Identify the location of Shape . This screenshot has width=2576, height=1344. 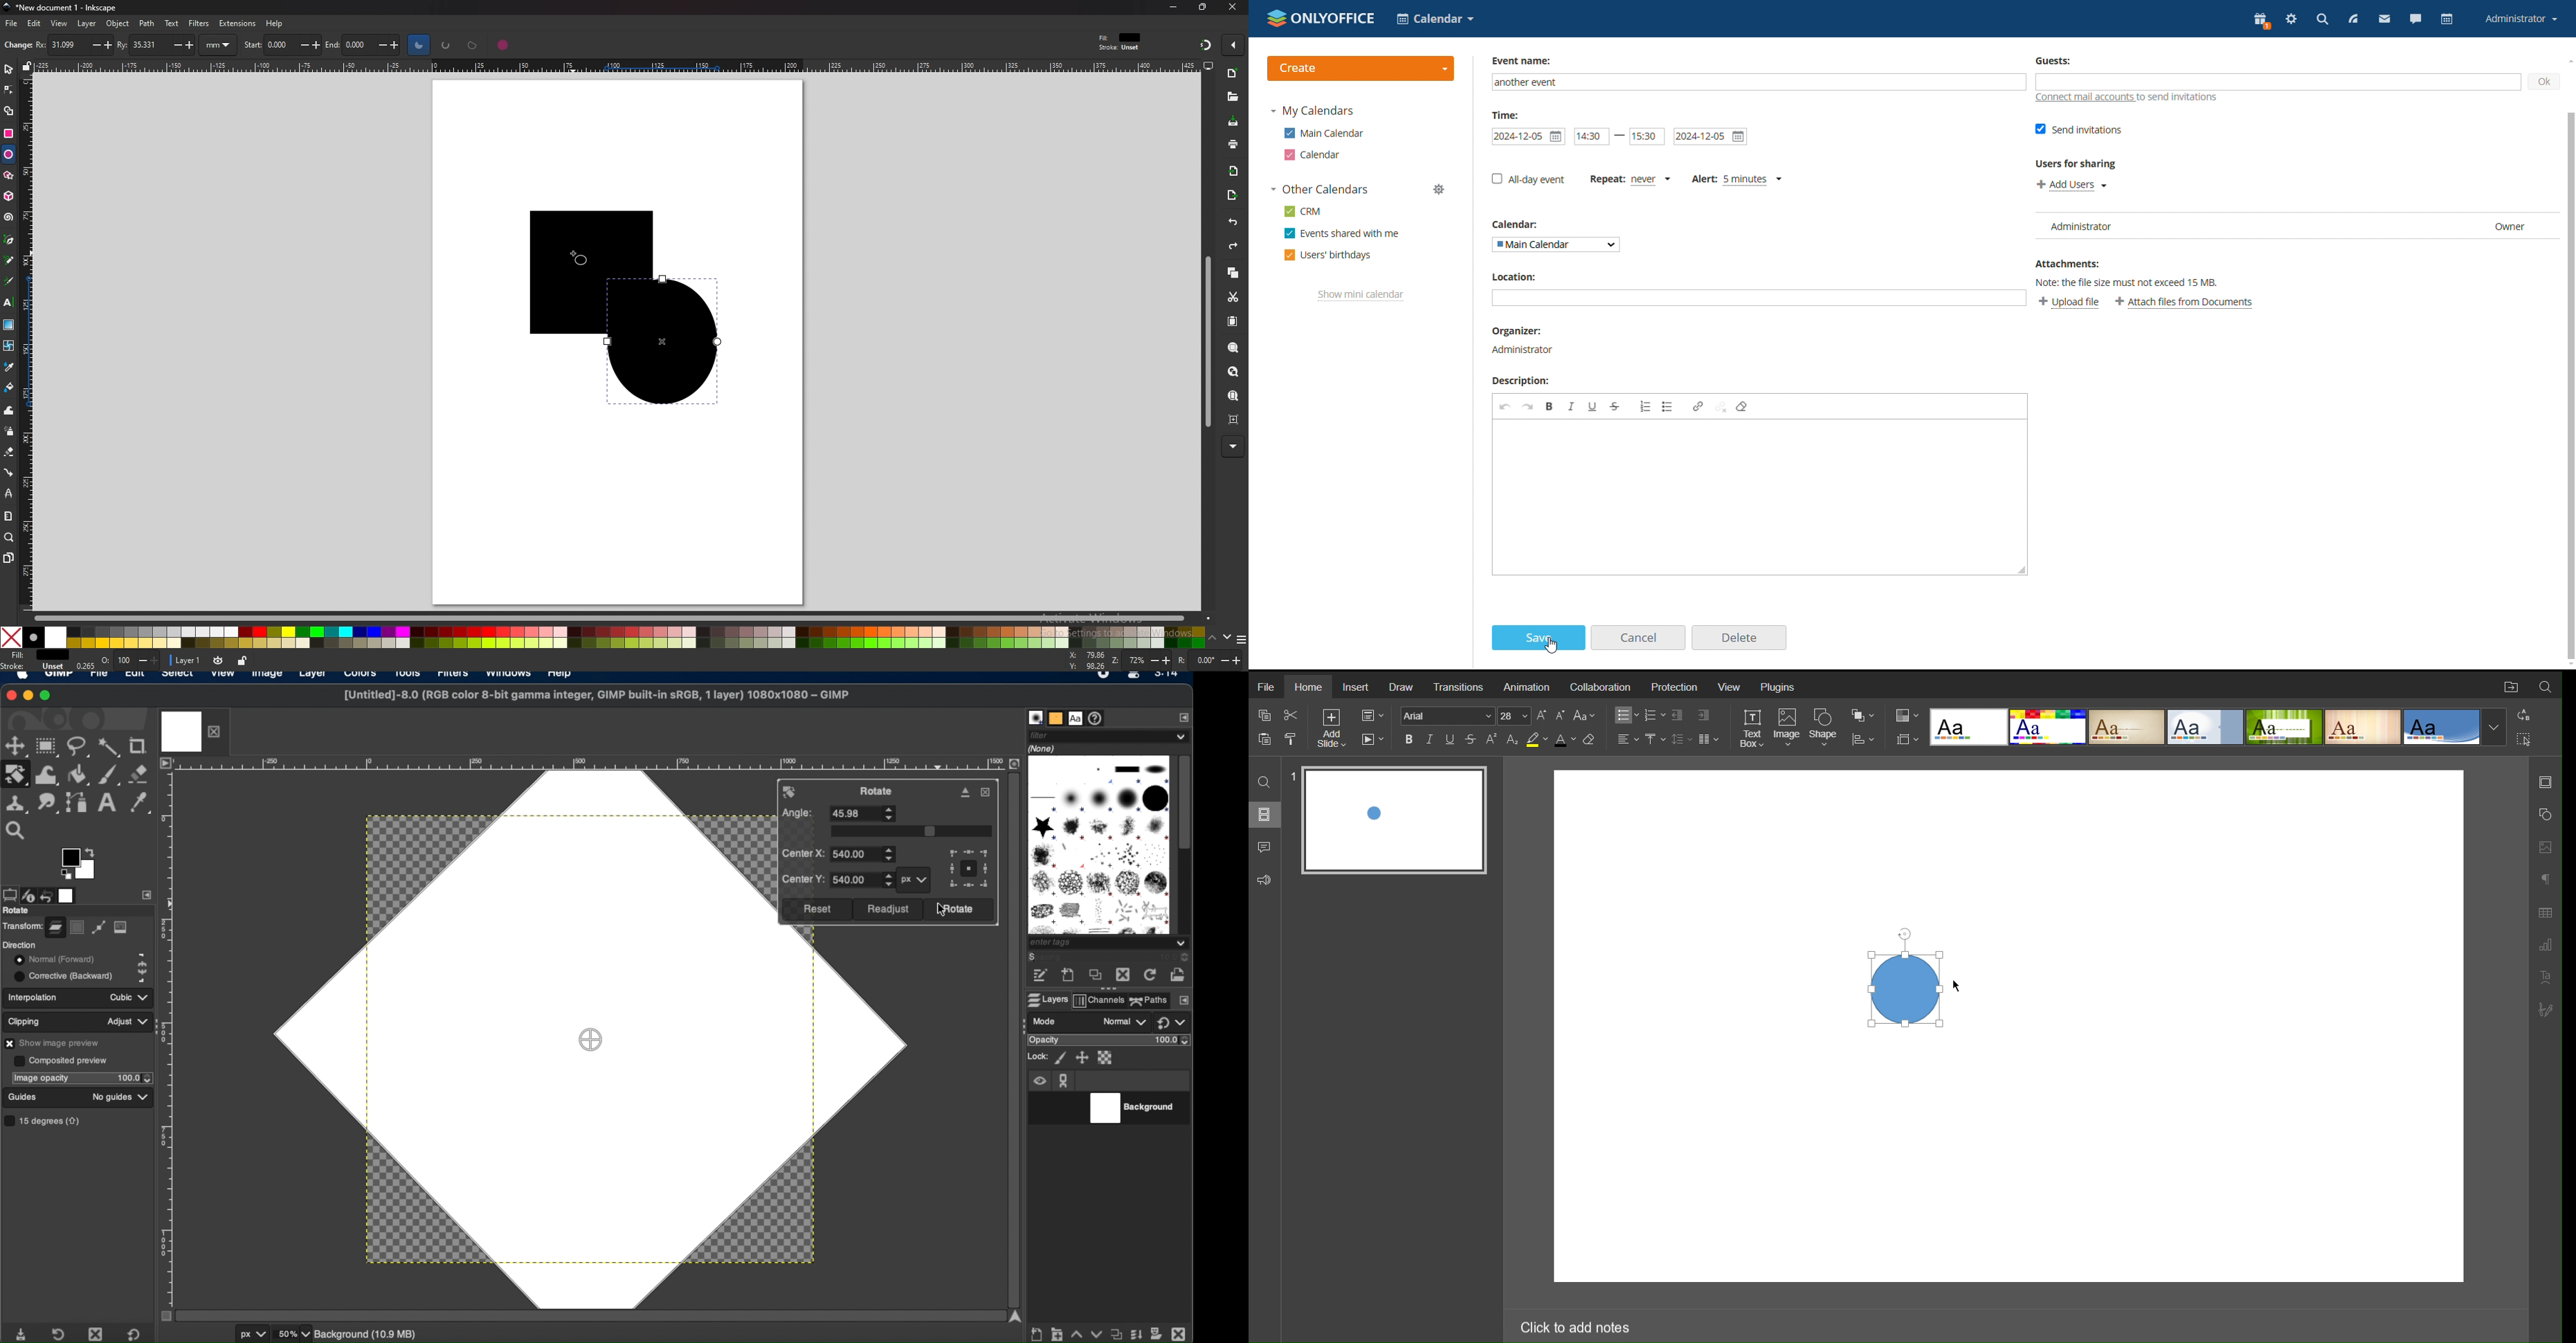
(1826, 727).